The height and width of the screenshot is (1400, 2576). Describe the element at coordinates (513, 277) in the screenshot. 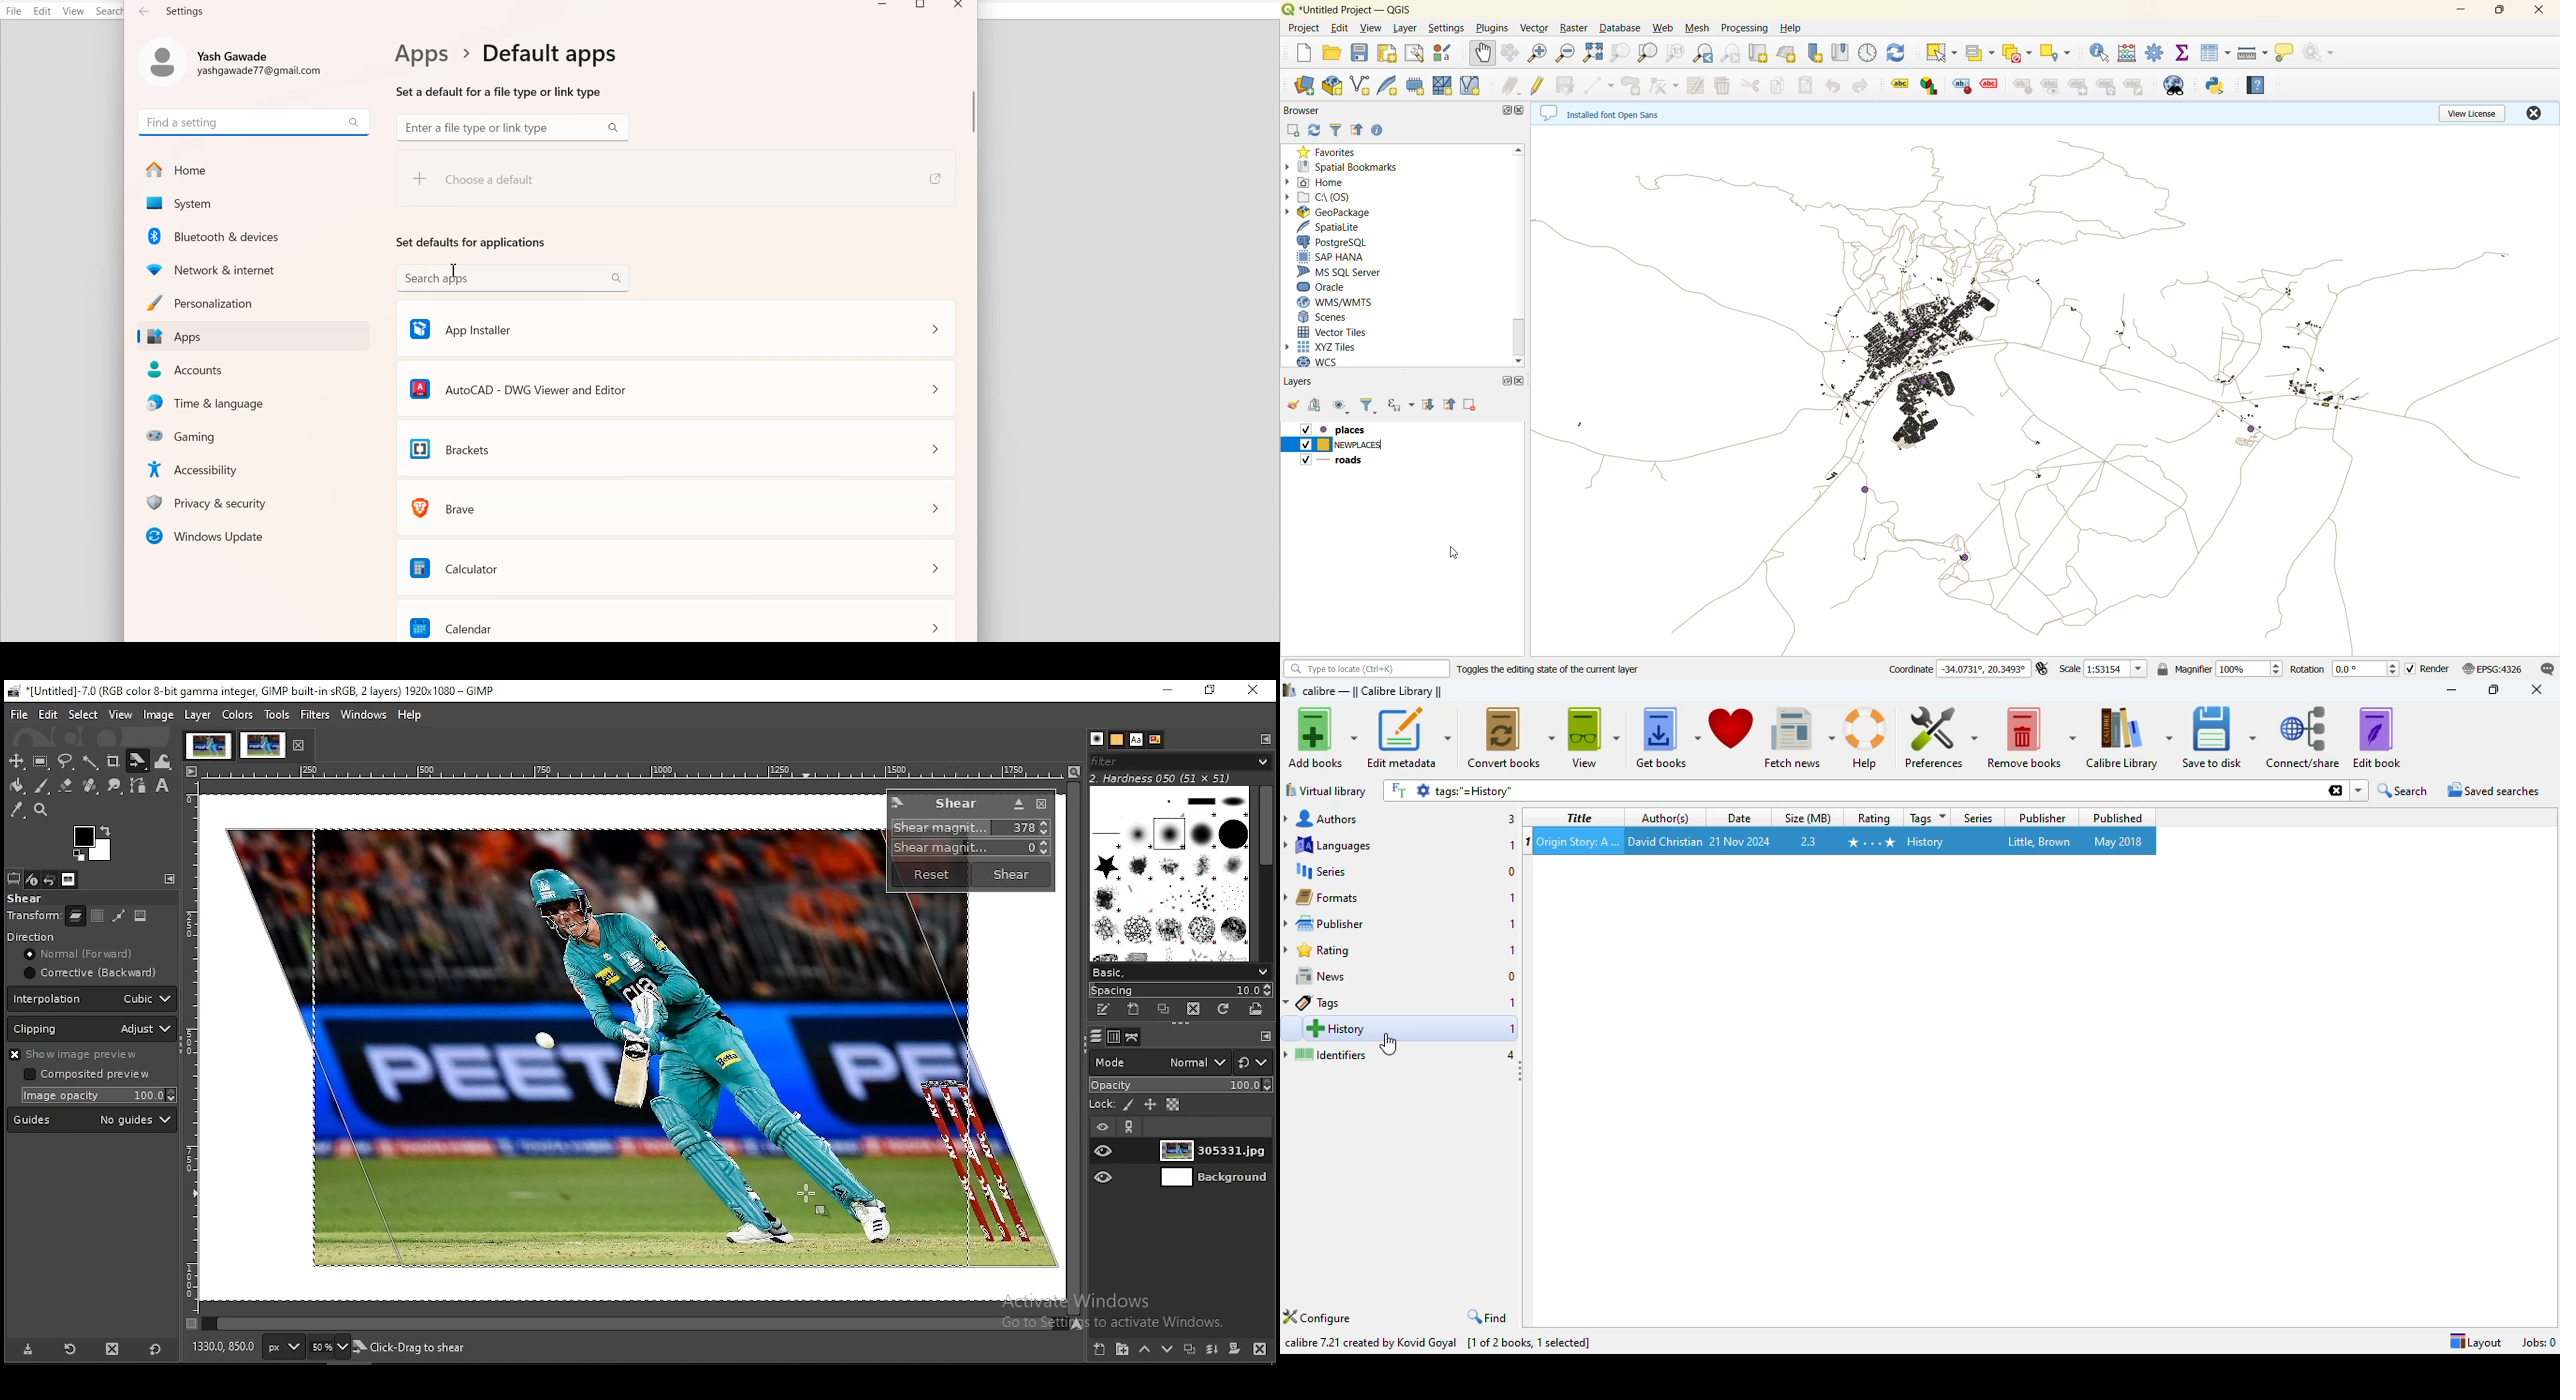

I see `Search apps` at that location.